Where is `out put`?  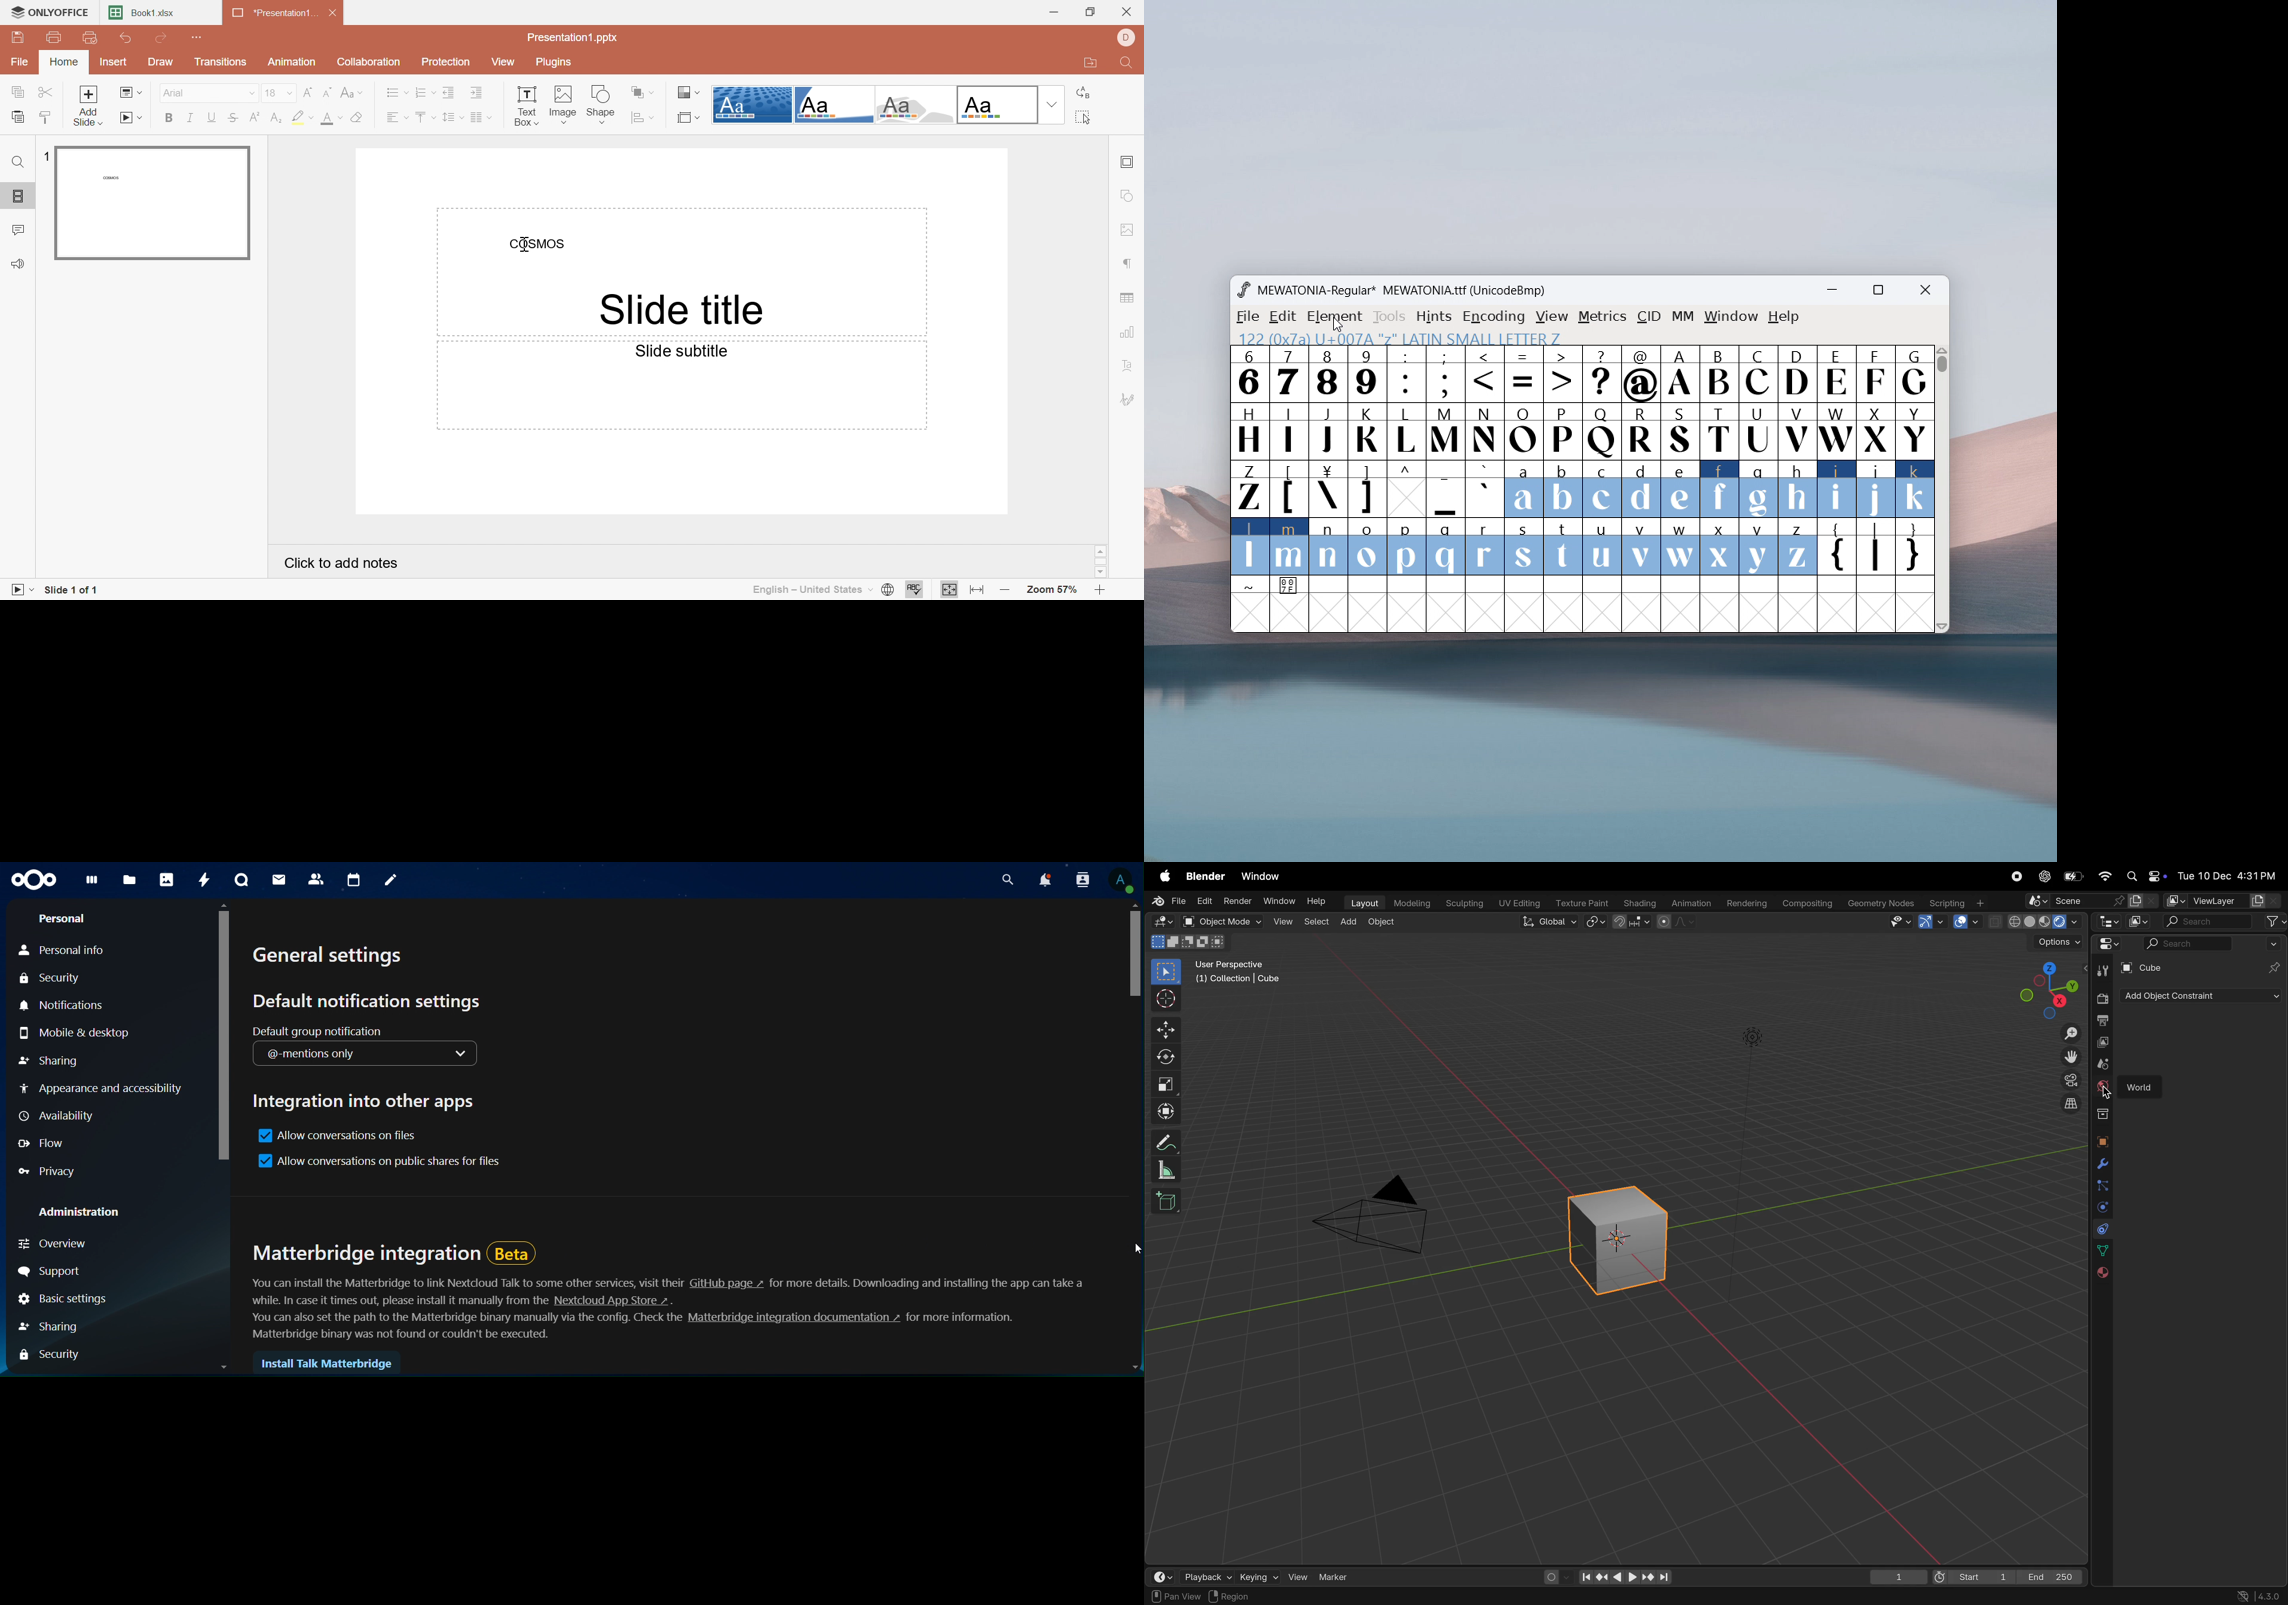 out put is located at coordinates (2101, 1042).